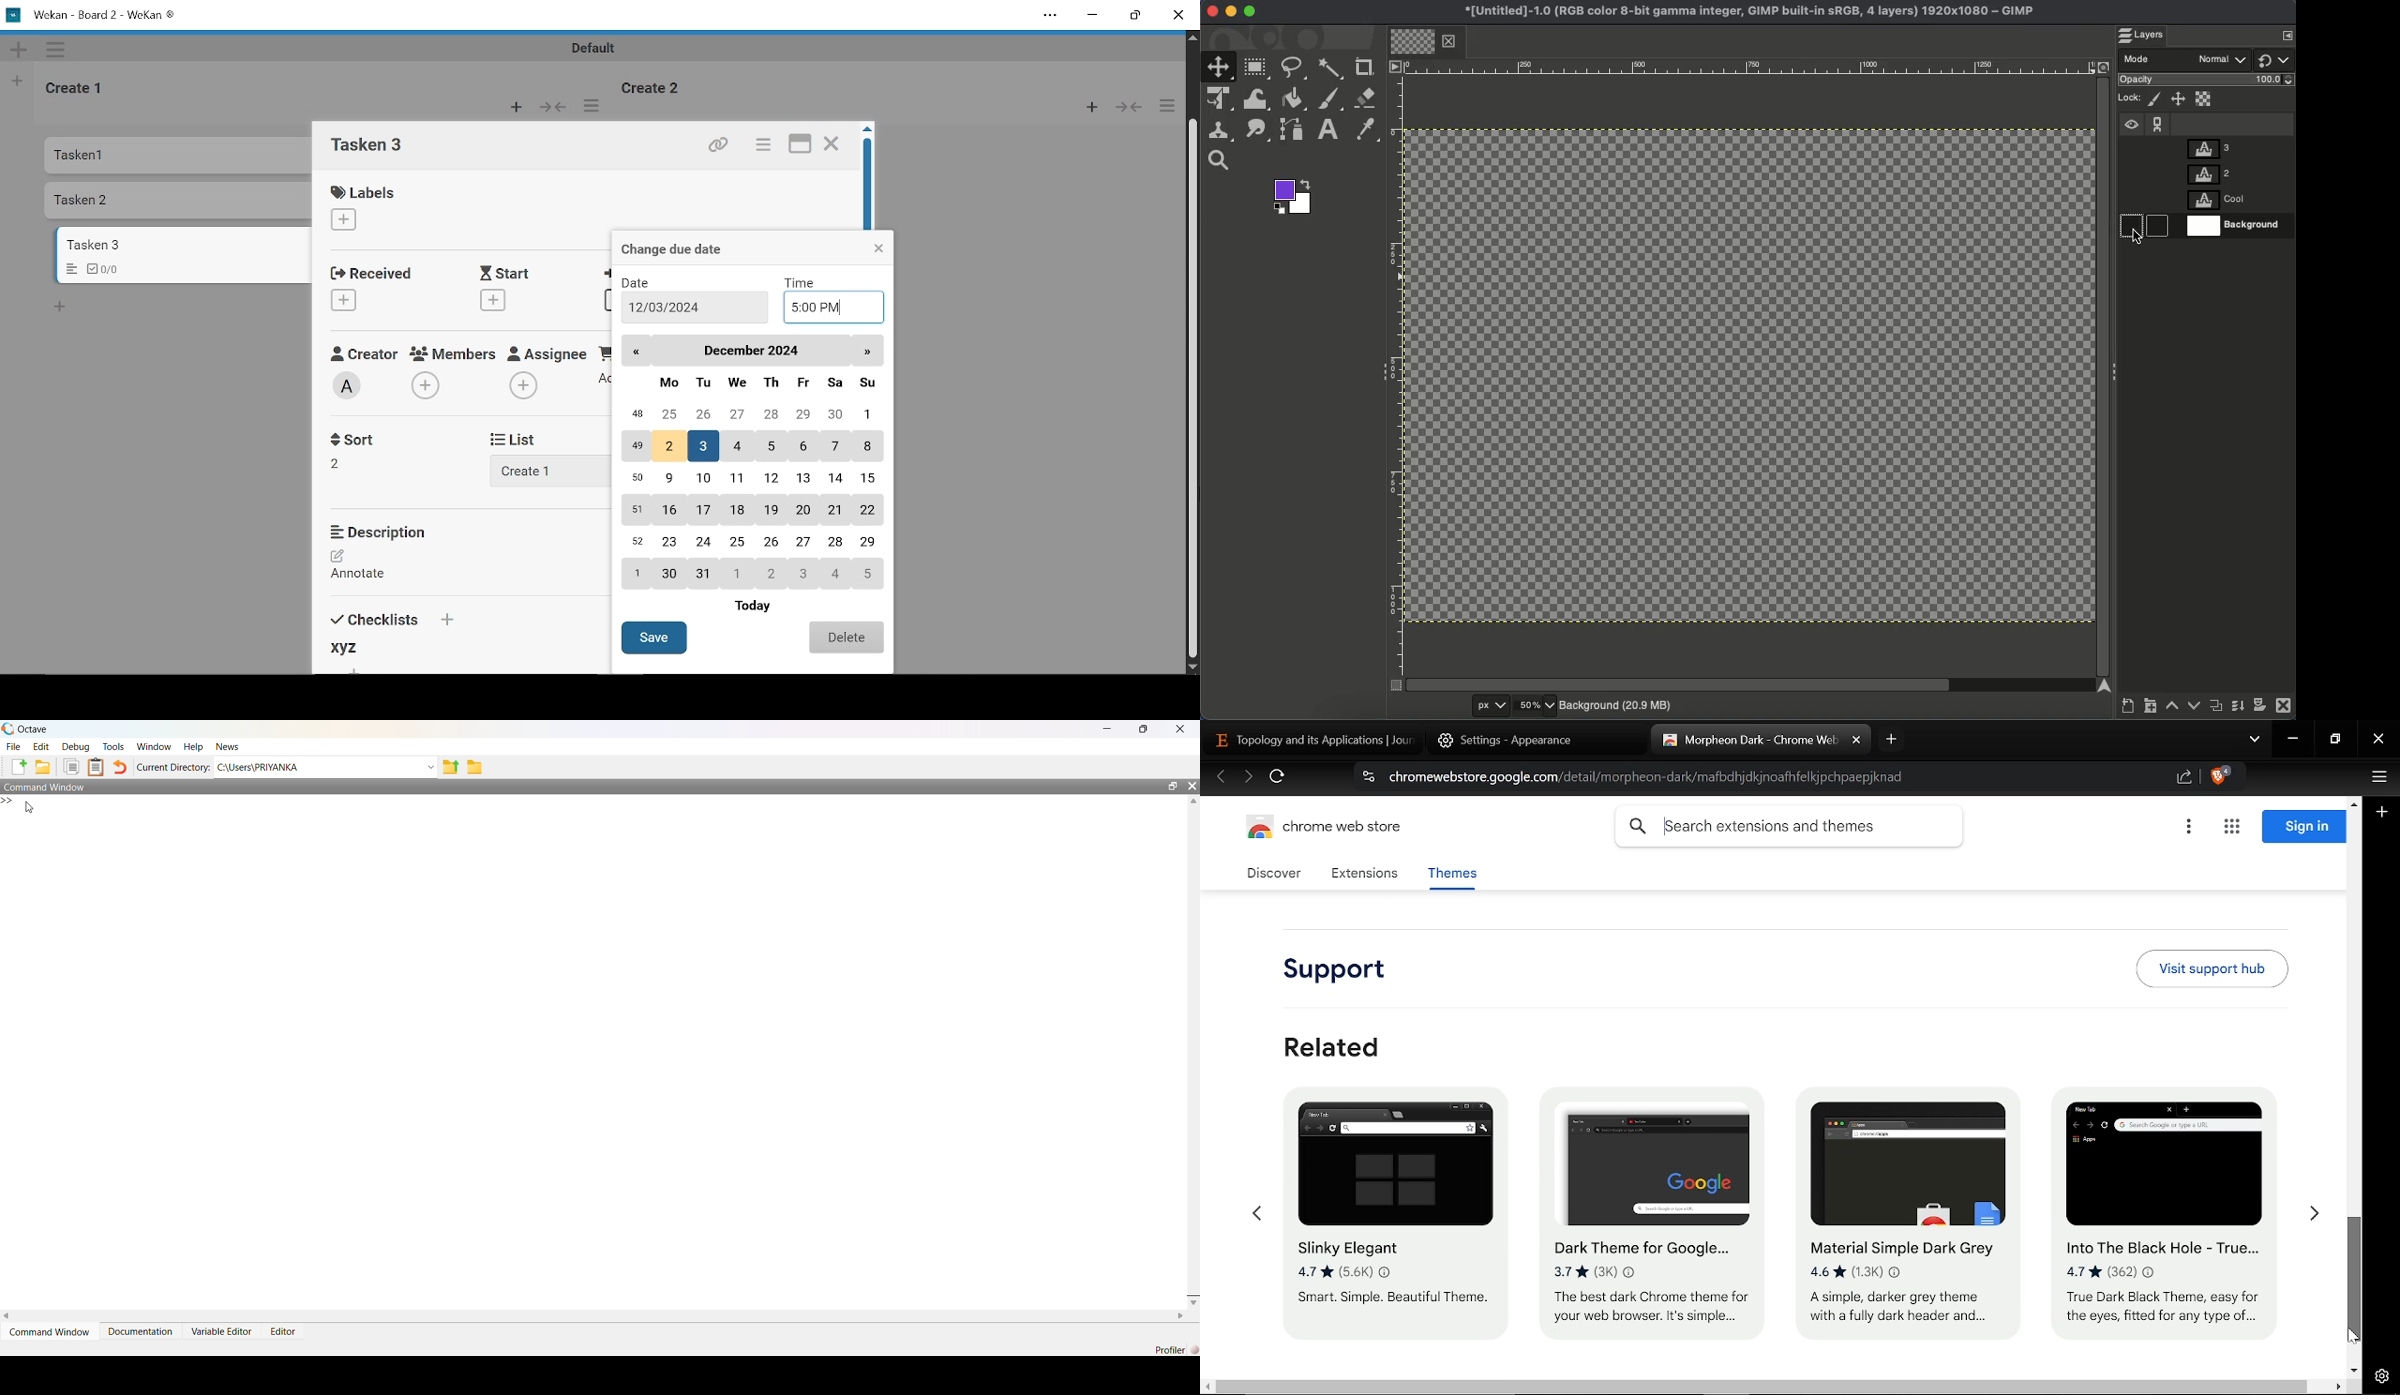  What do you see at coordinates (2131, 96) in the screenshot?
I see `Lock` at bounding box center [2131, 96].